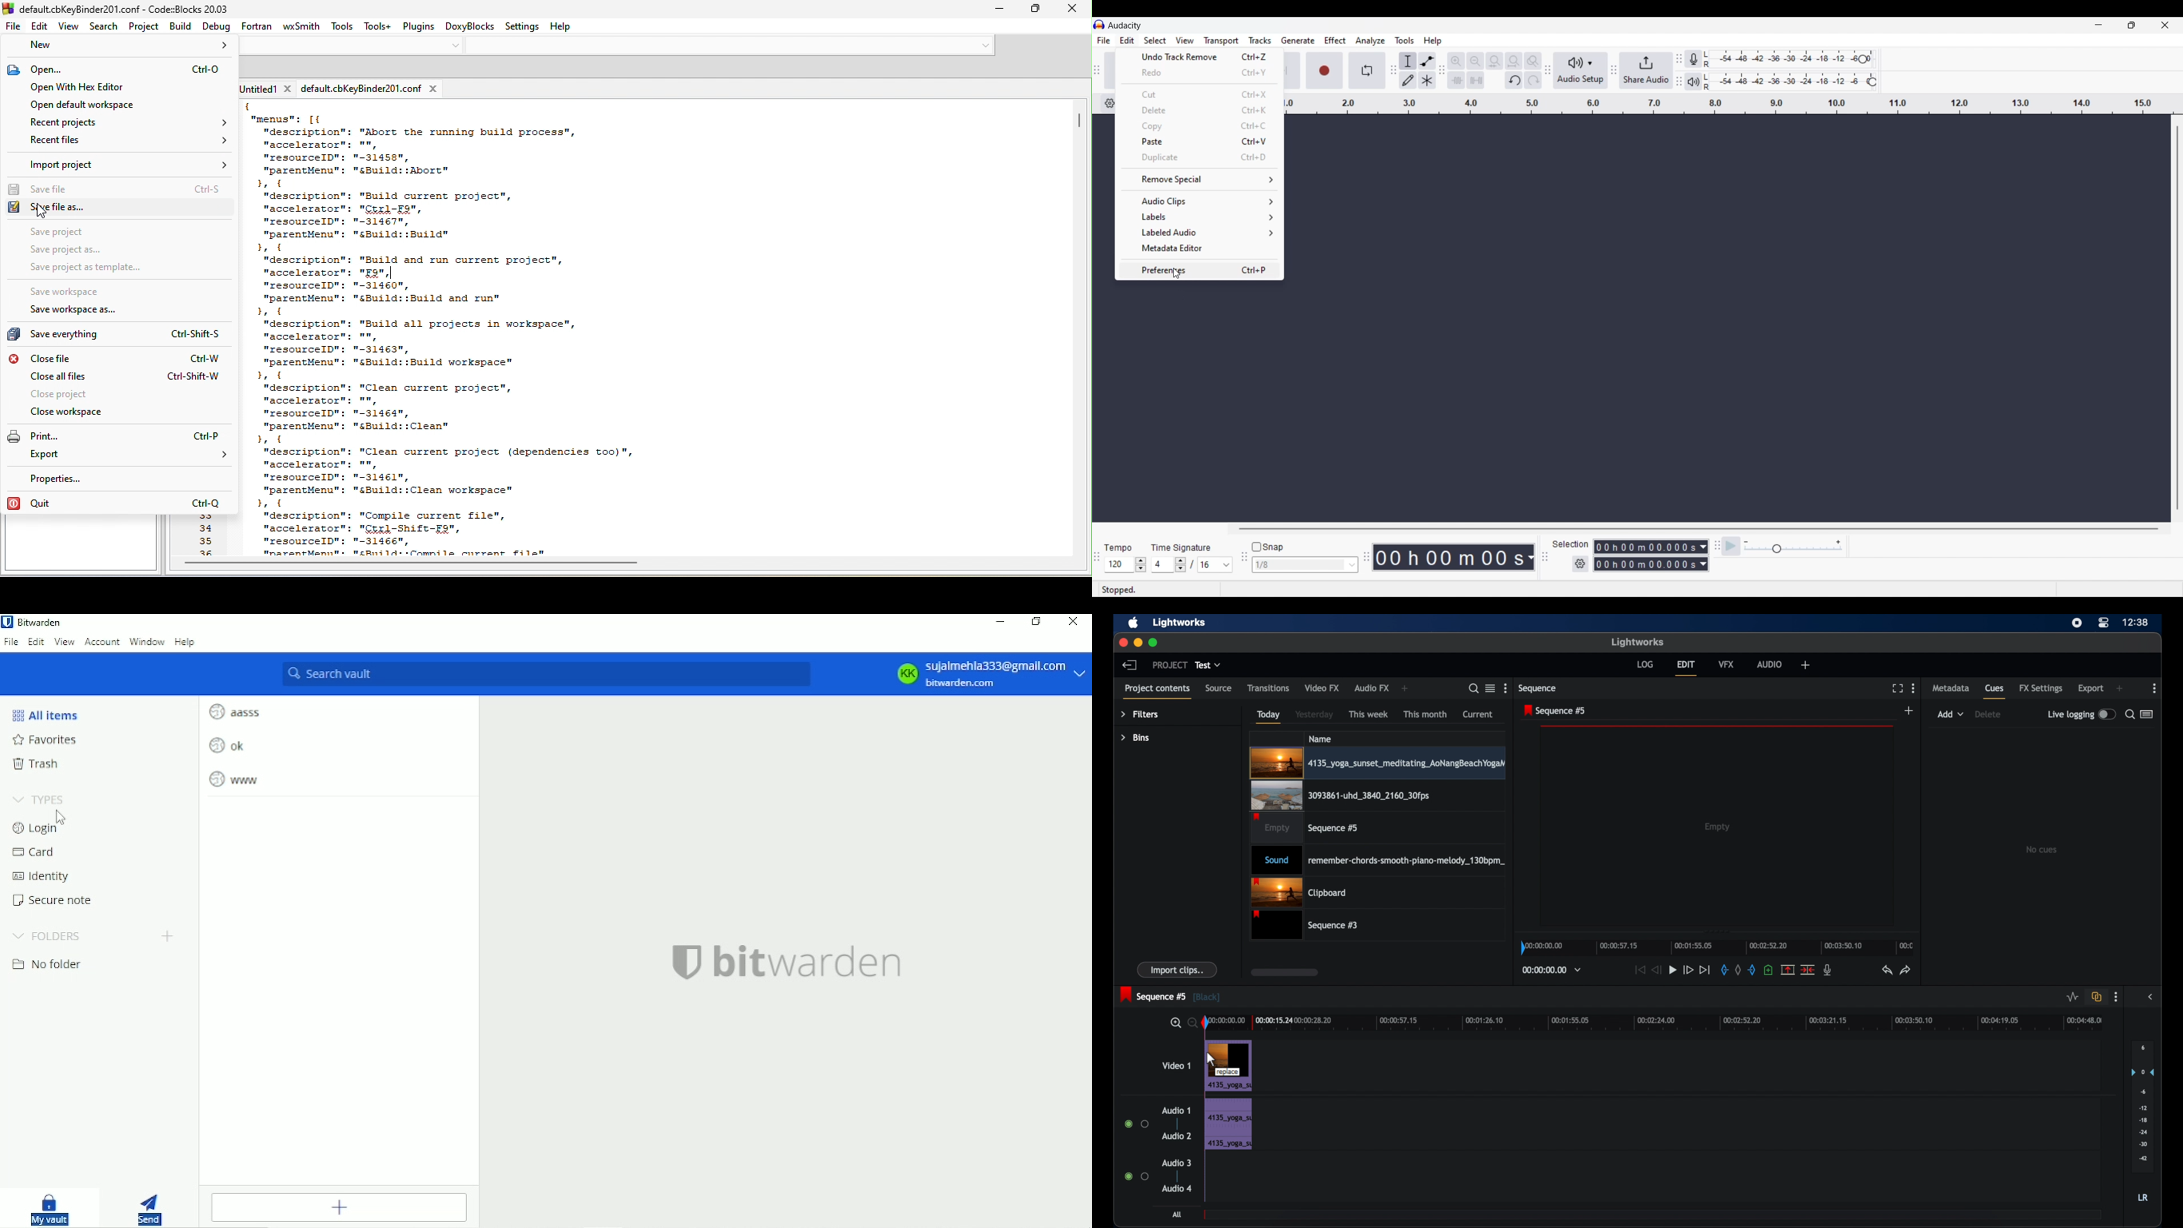  Describe the element at coordinates (1688, 970) in the screenshot. I see `fast forward` at that location.